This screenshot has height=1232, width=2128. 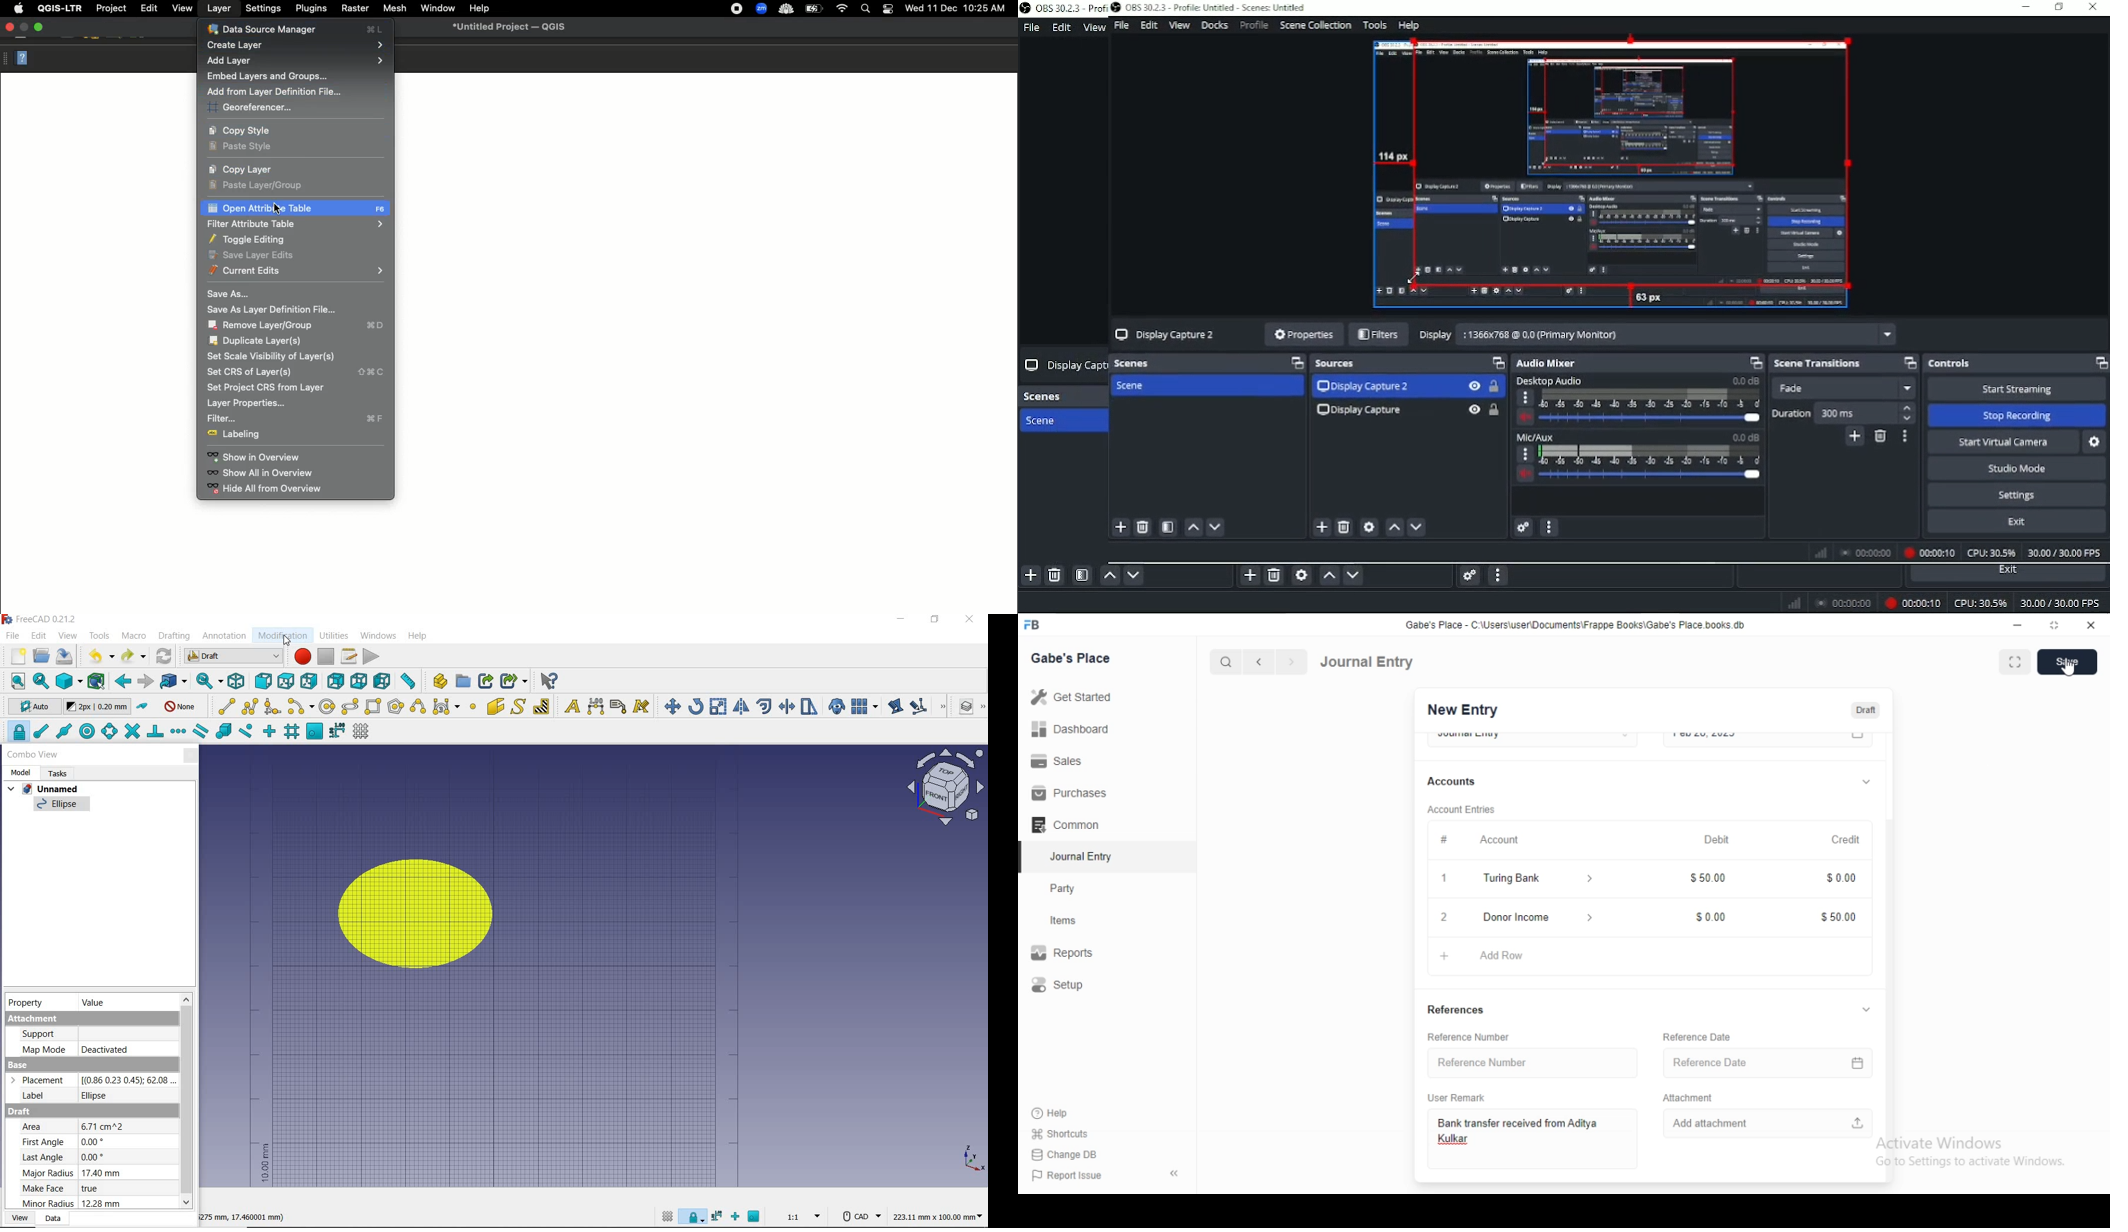 I want to click on Add Row, so click(x=1493, y=954).